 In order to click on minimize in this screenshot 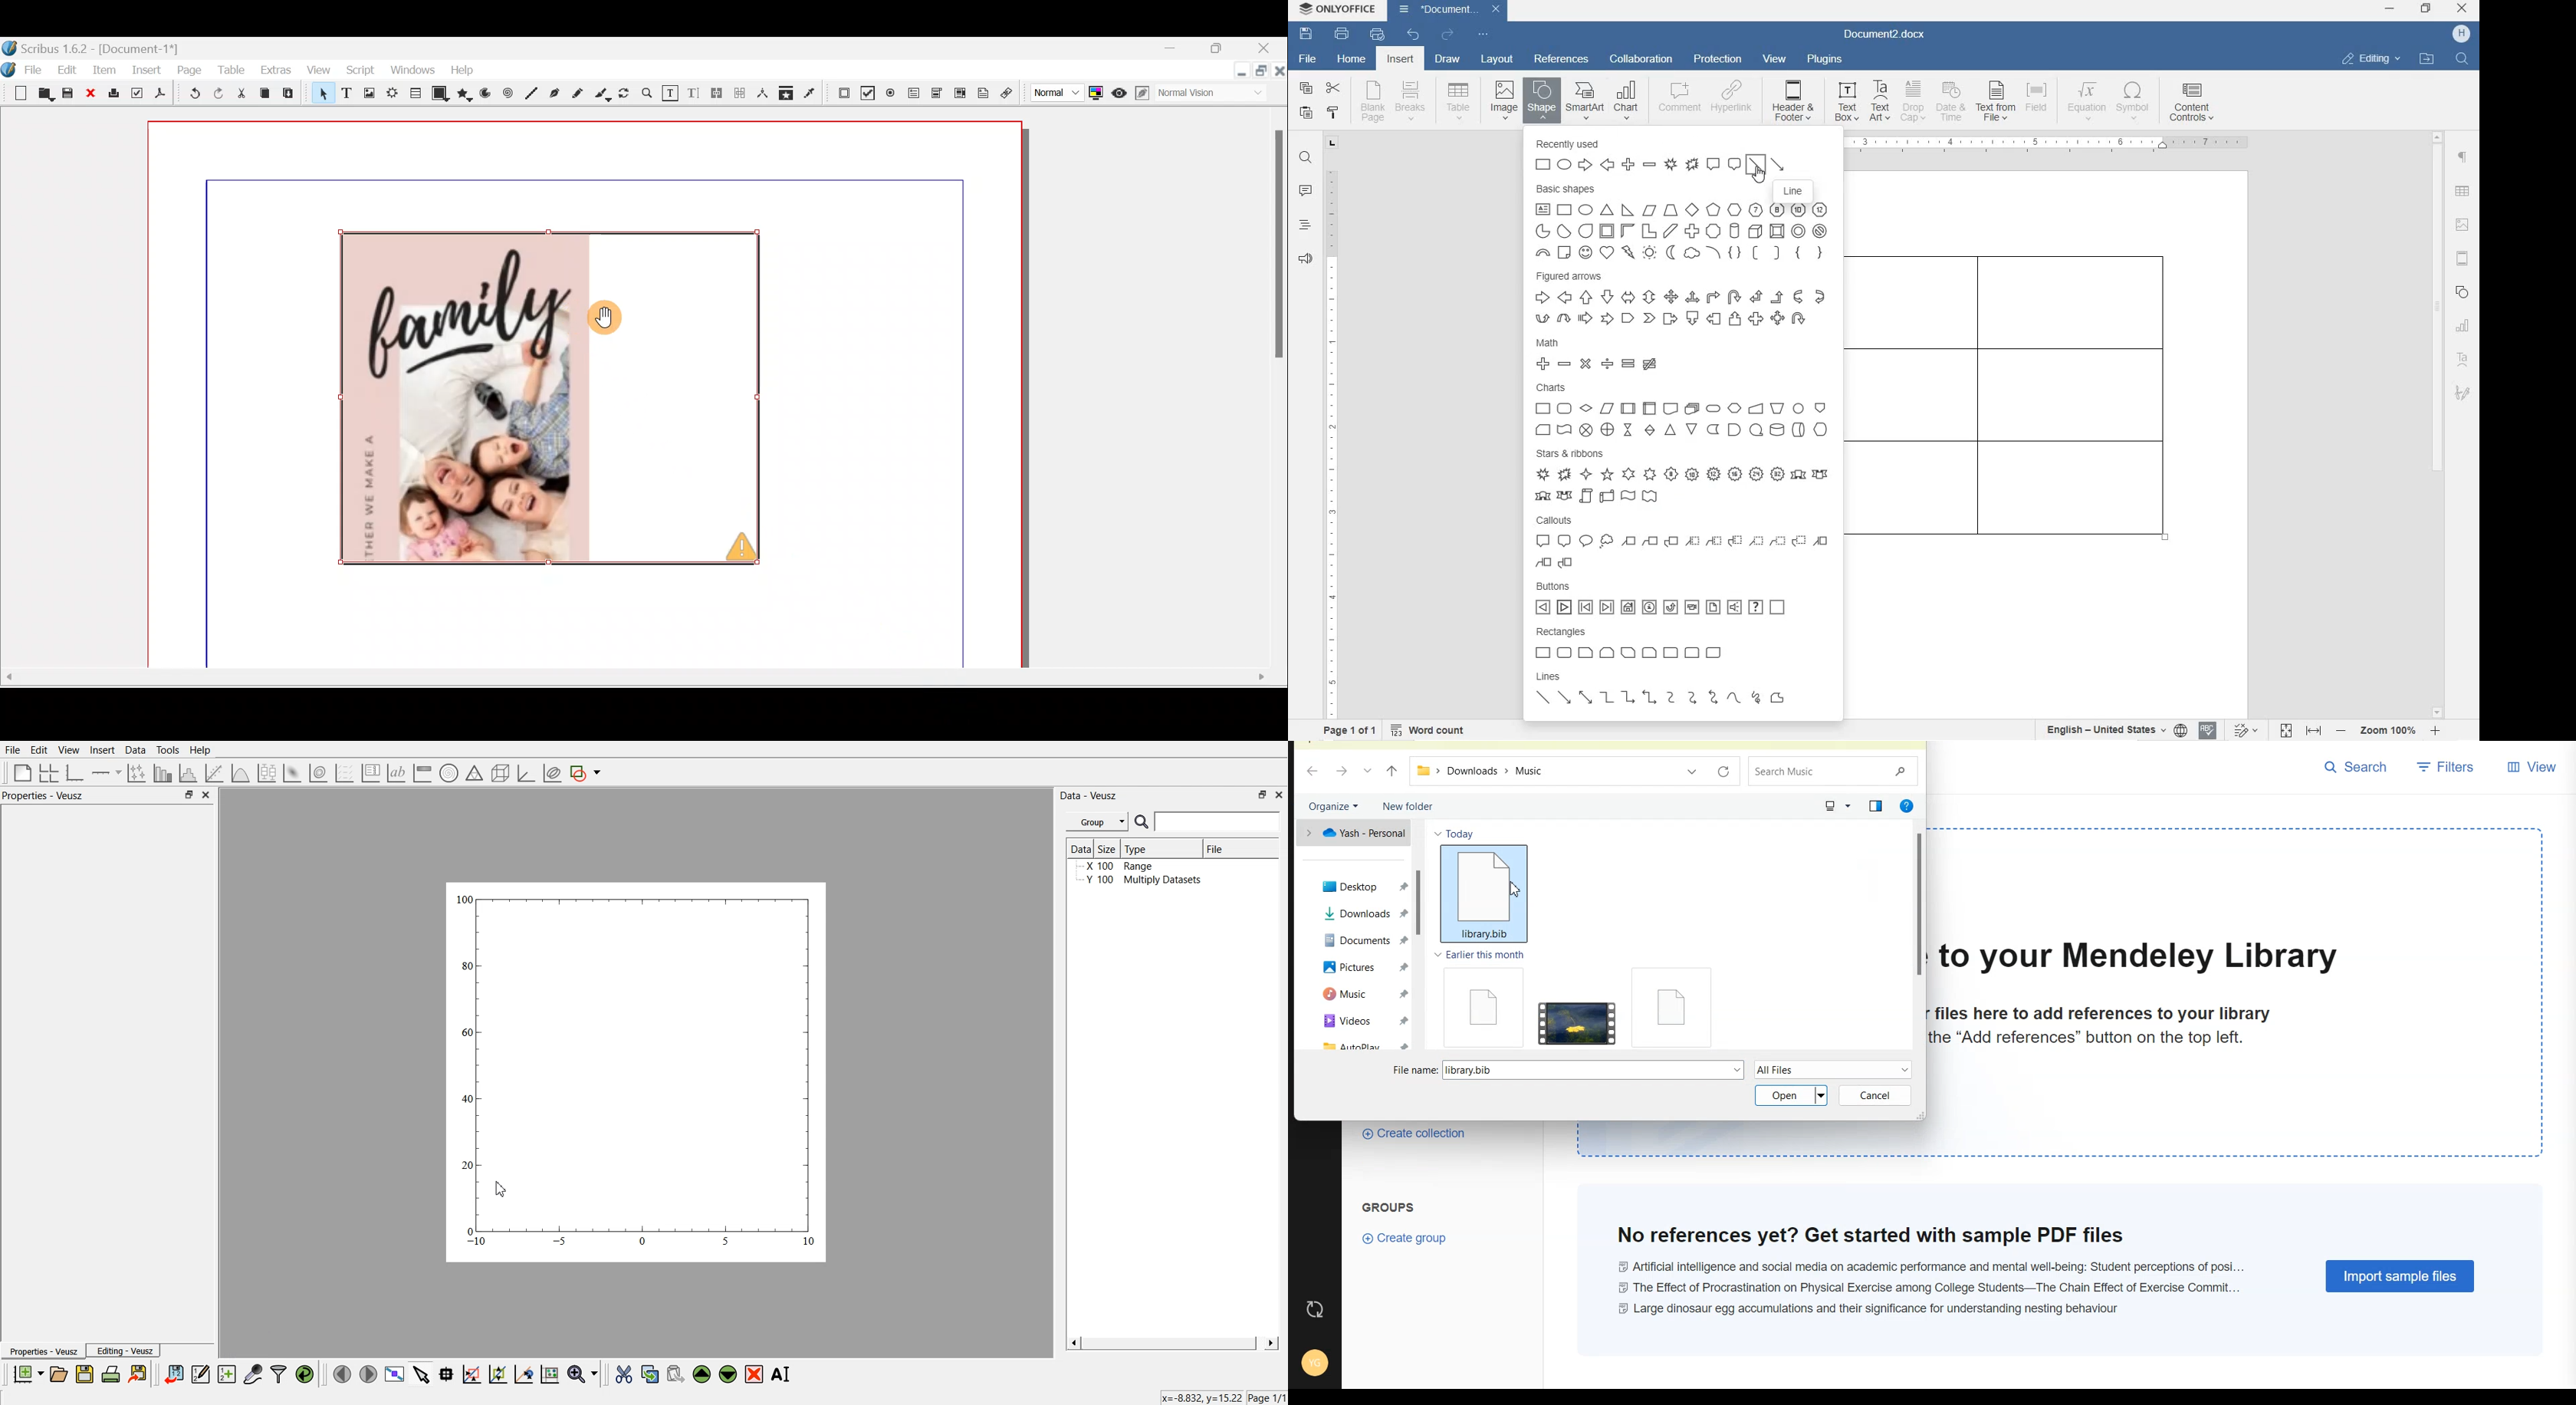, I will do `click(2390, 9)`.